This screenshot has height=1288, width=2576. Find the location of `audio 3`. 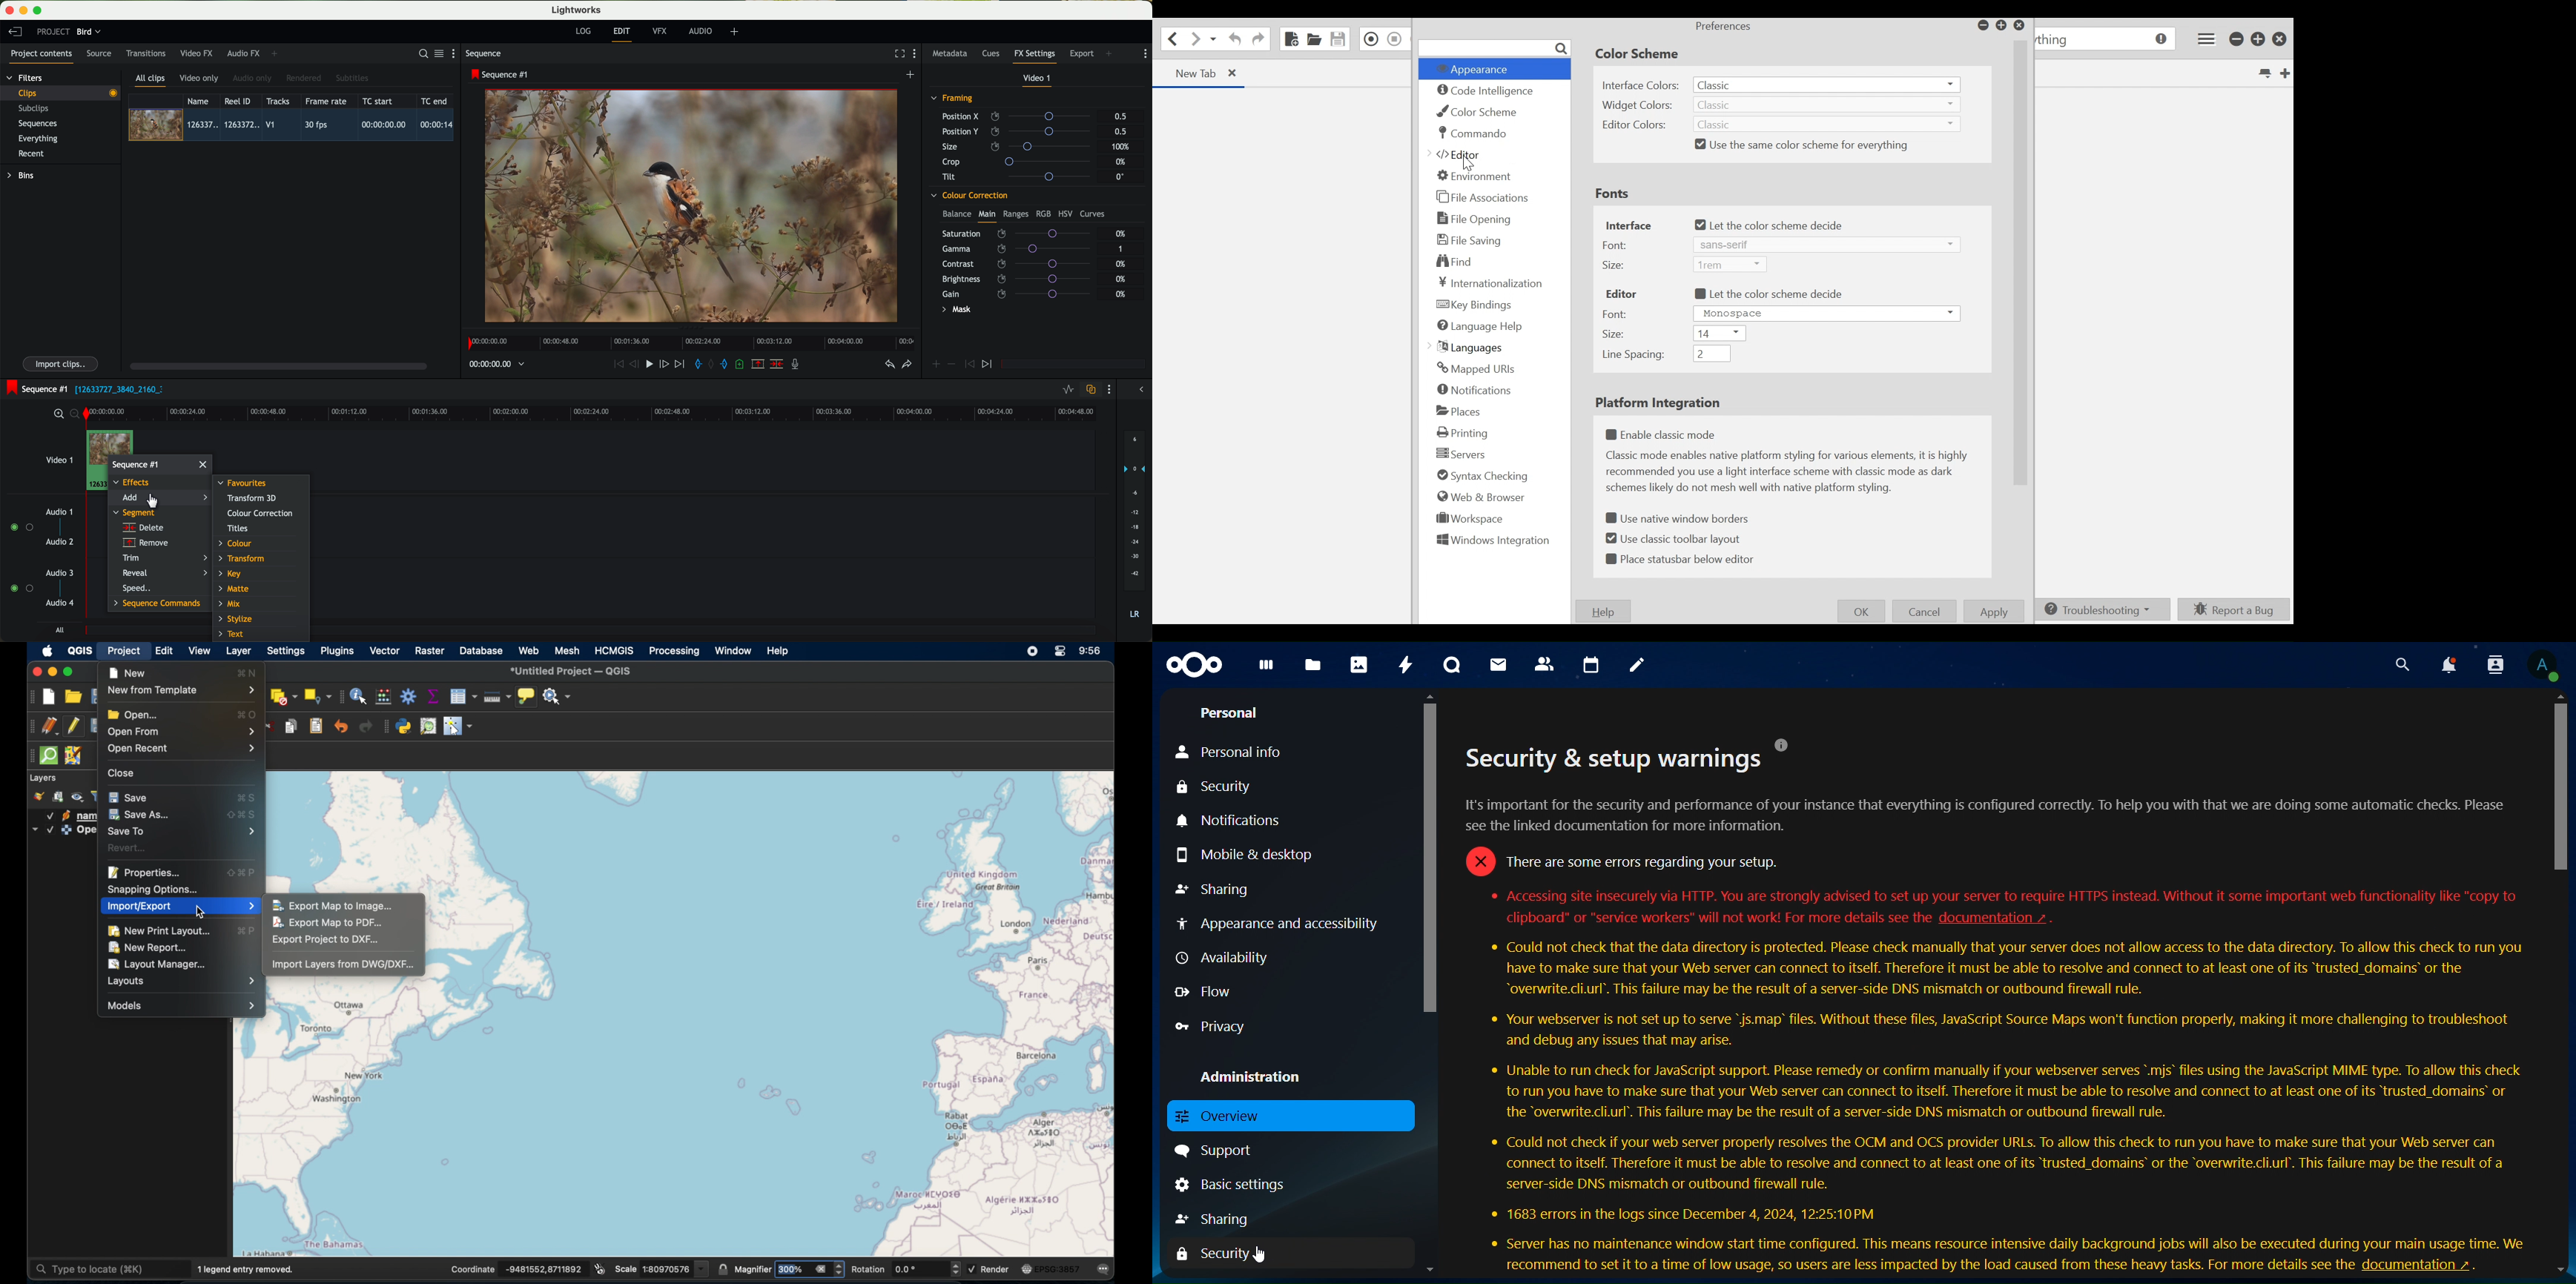

audio 3 is located at coordinates (55, 572).